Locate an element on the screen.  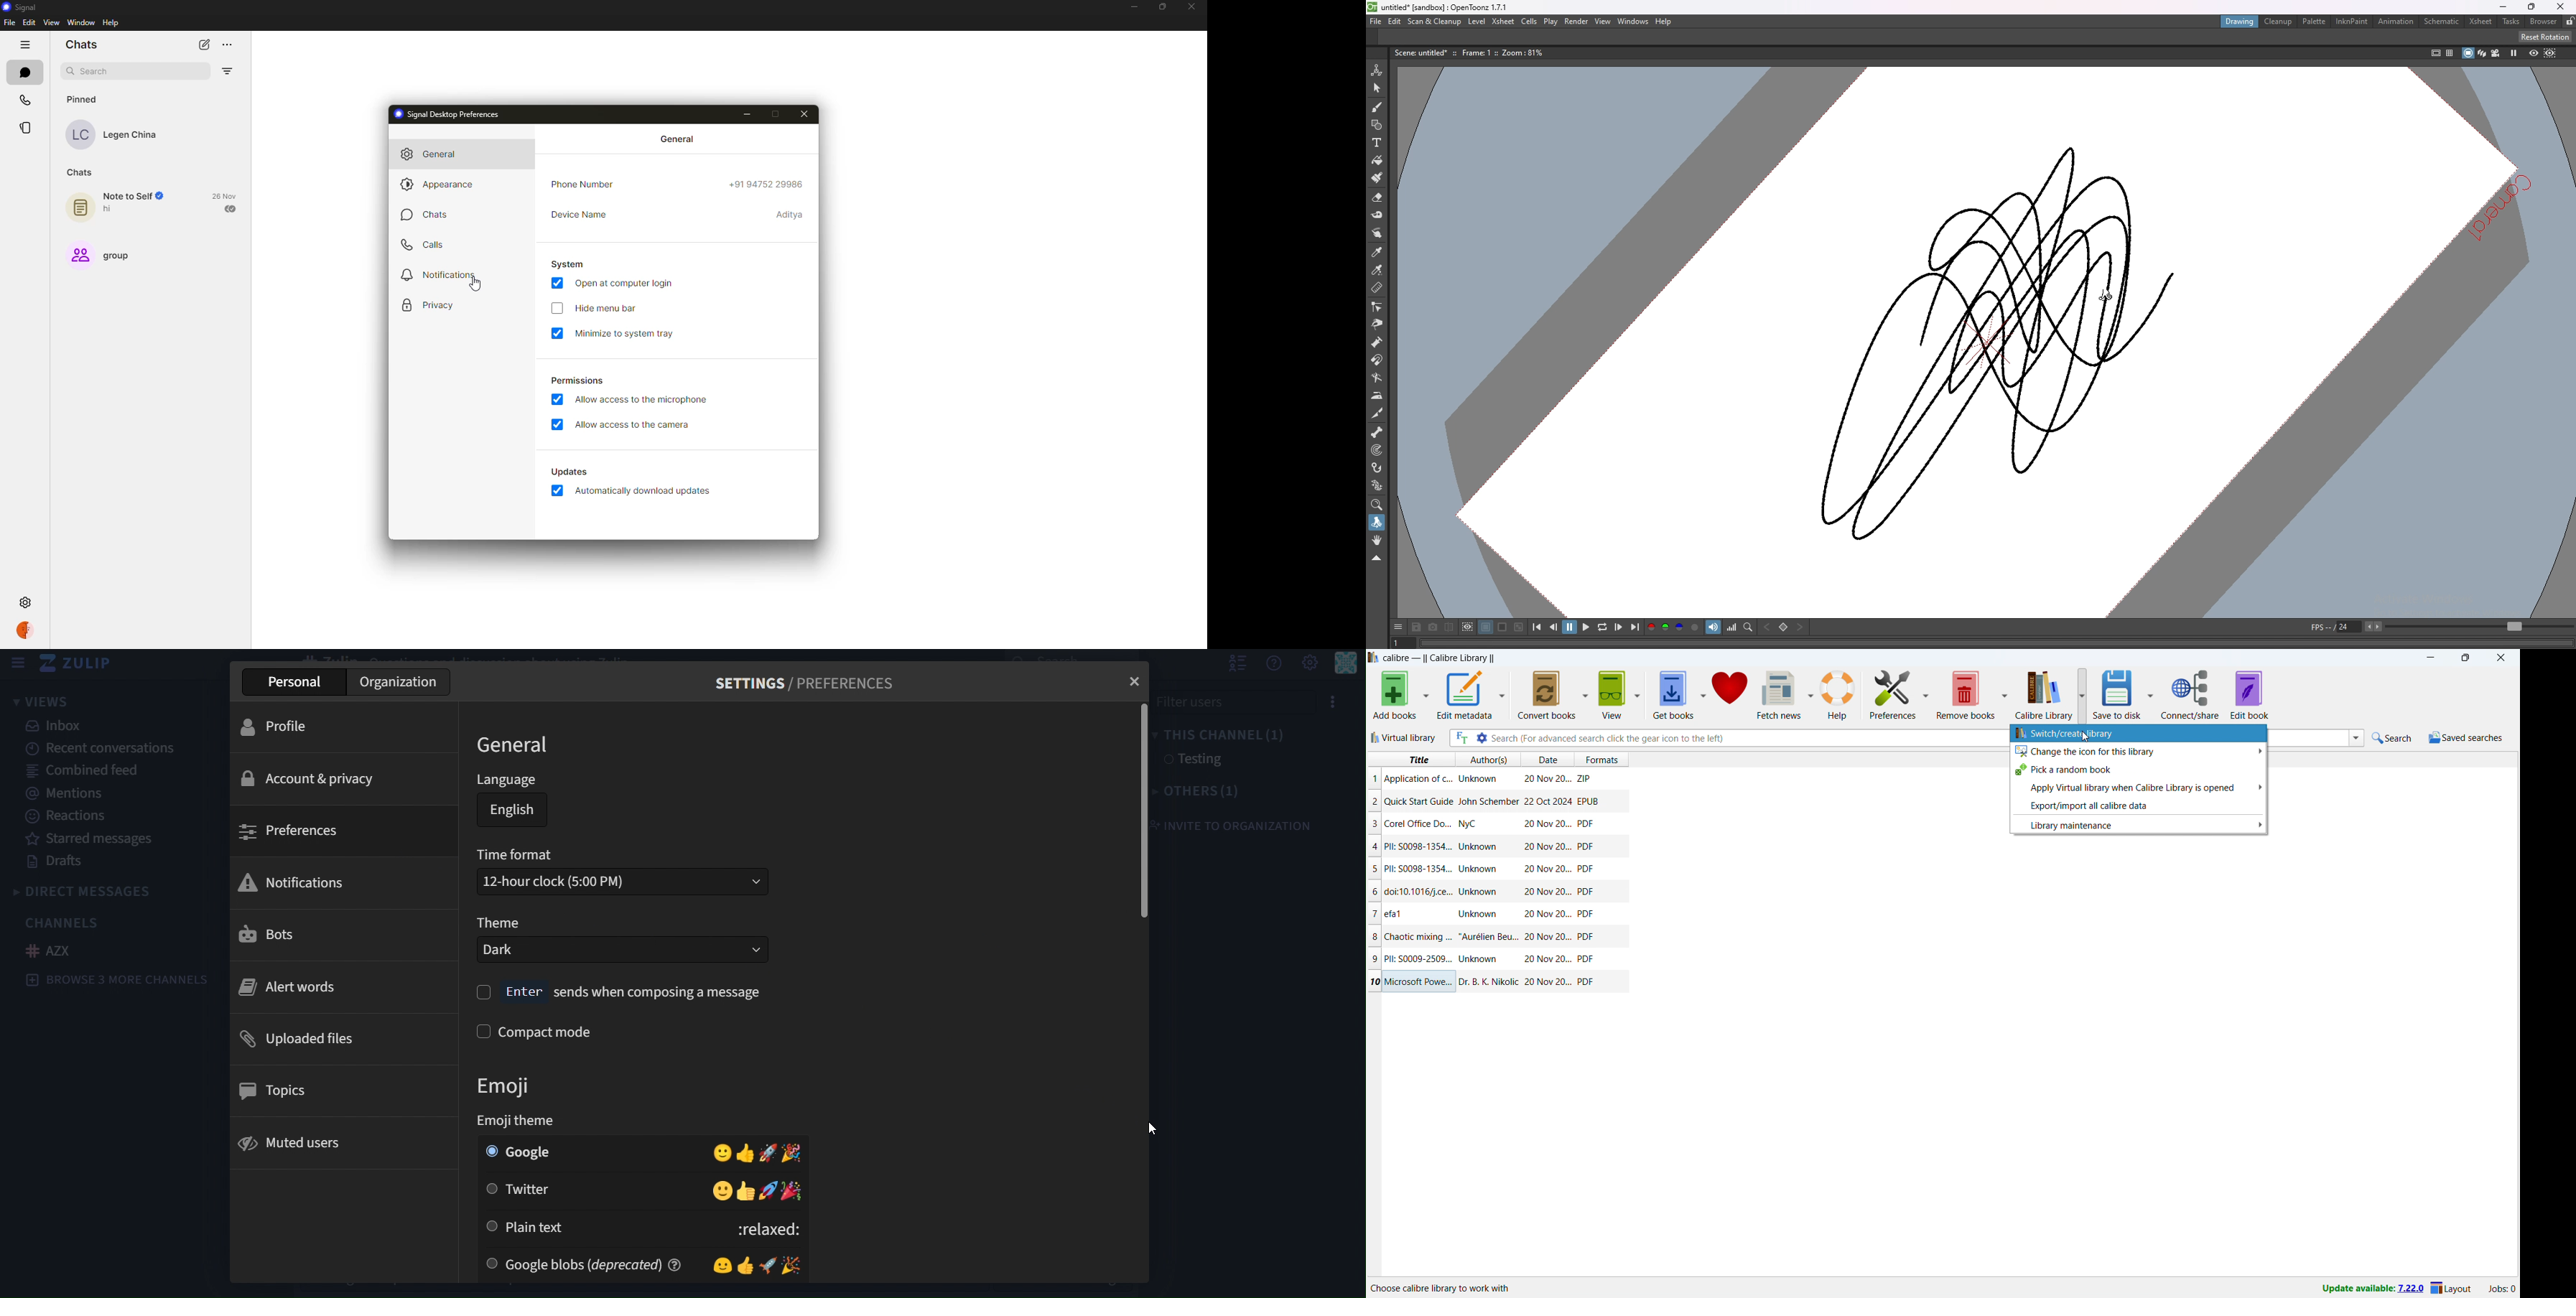
starred messages is located at coordinates (88, 838).